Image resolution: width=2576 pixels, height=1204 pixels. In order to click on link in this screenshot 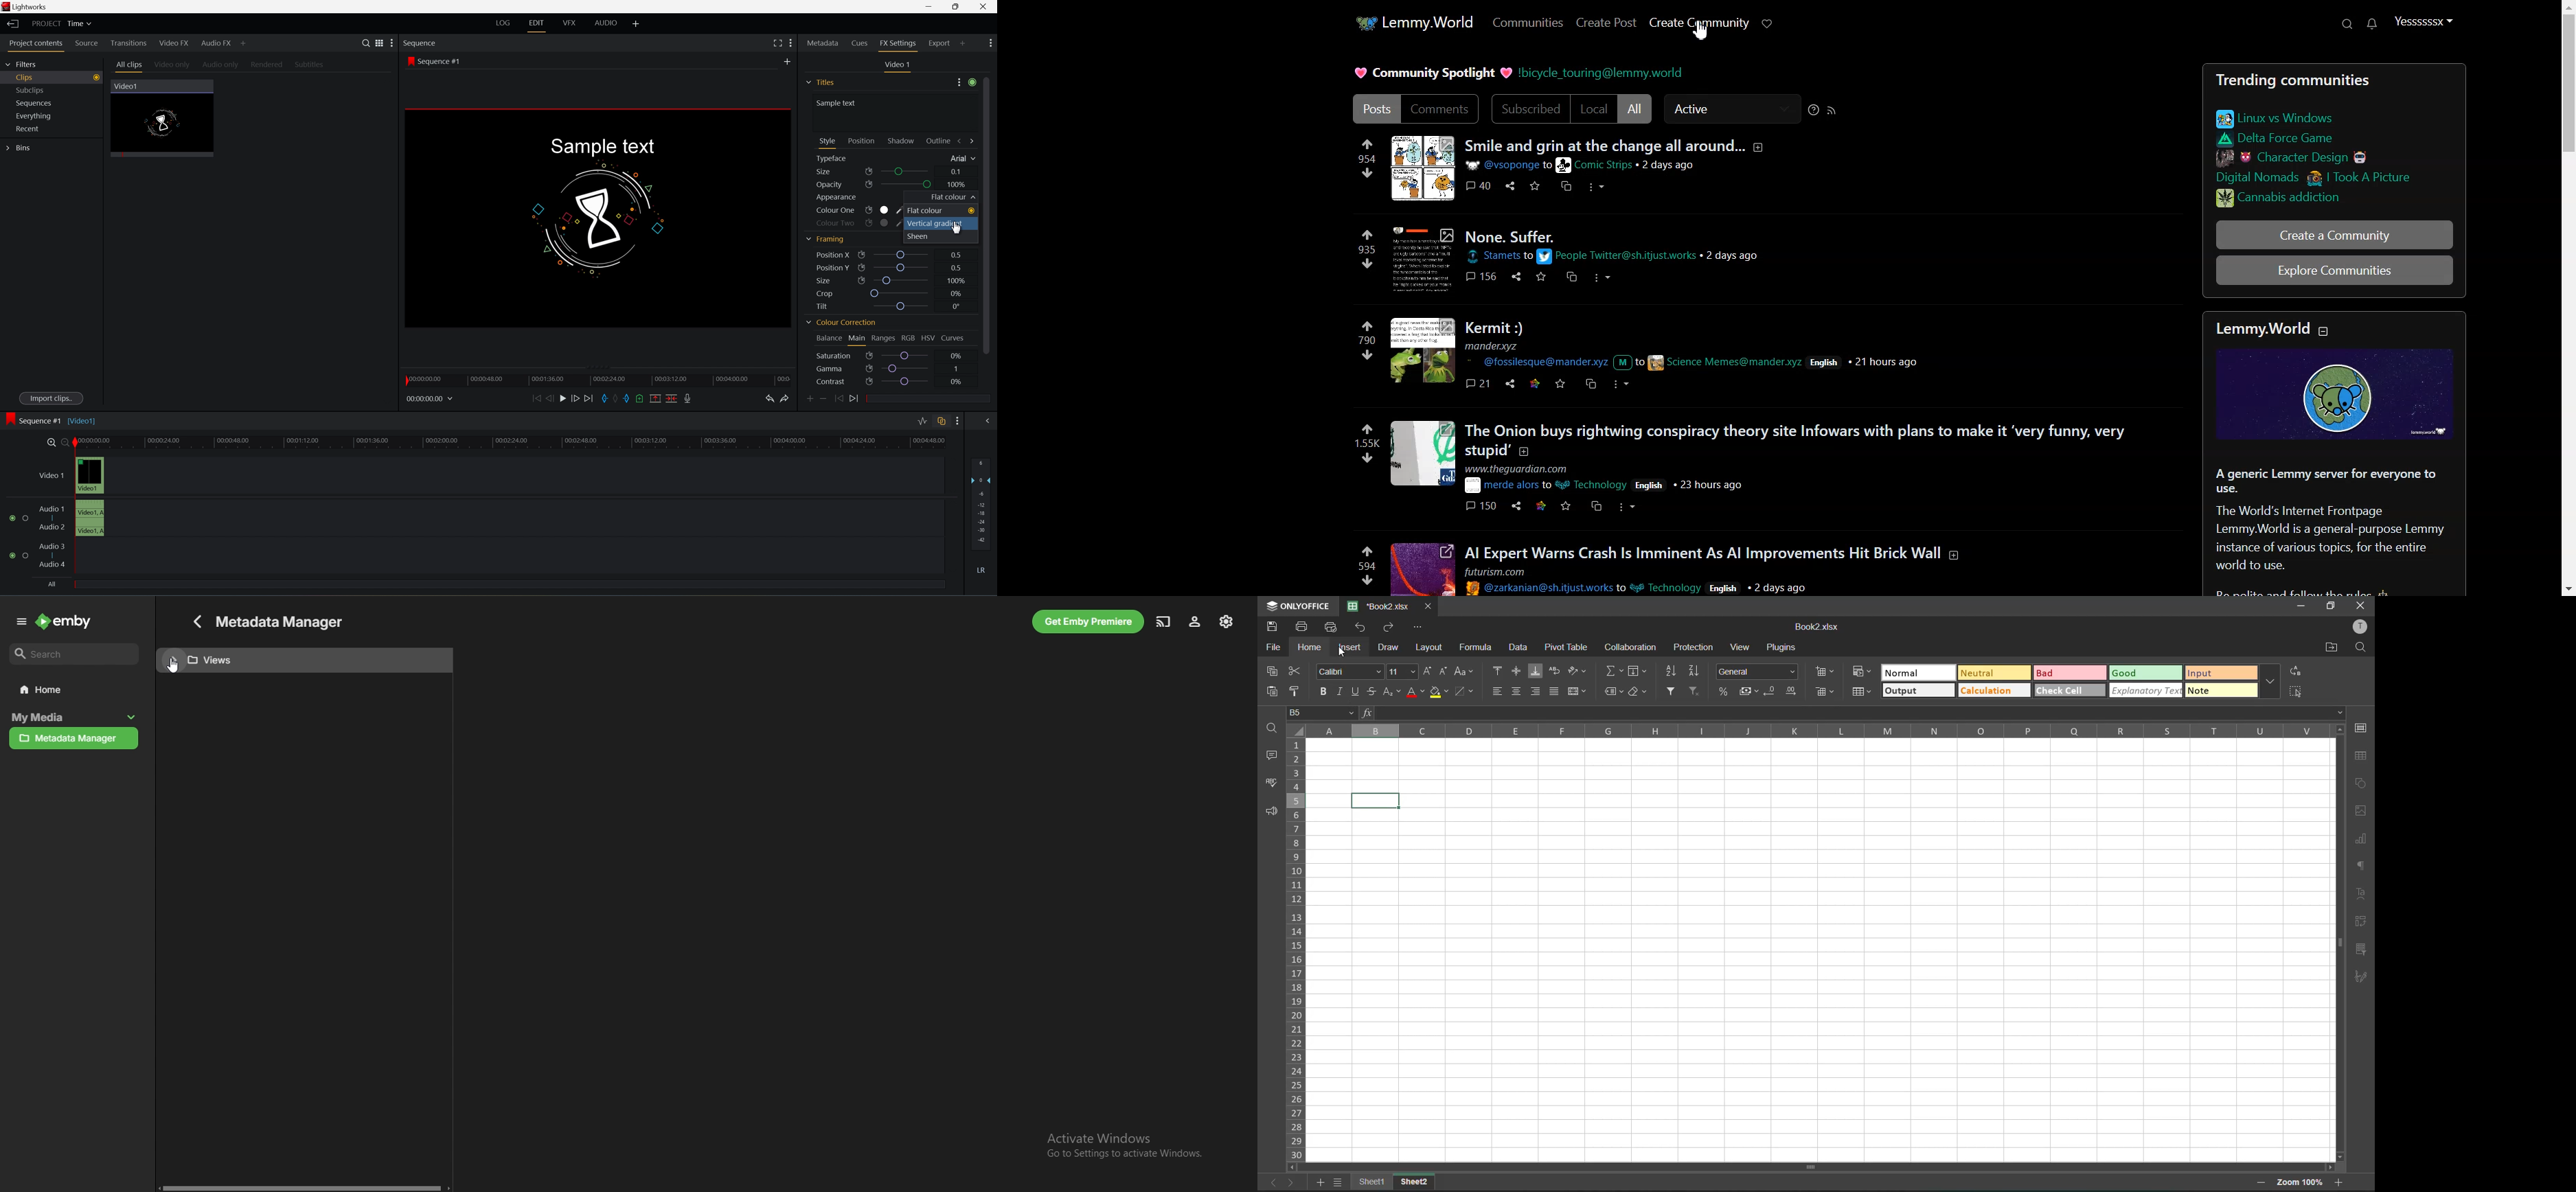, I will do `click(2278, 139)`.